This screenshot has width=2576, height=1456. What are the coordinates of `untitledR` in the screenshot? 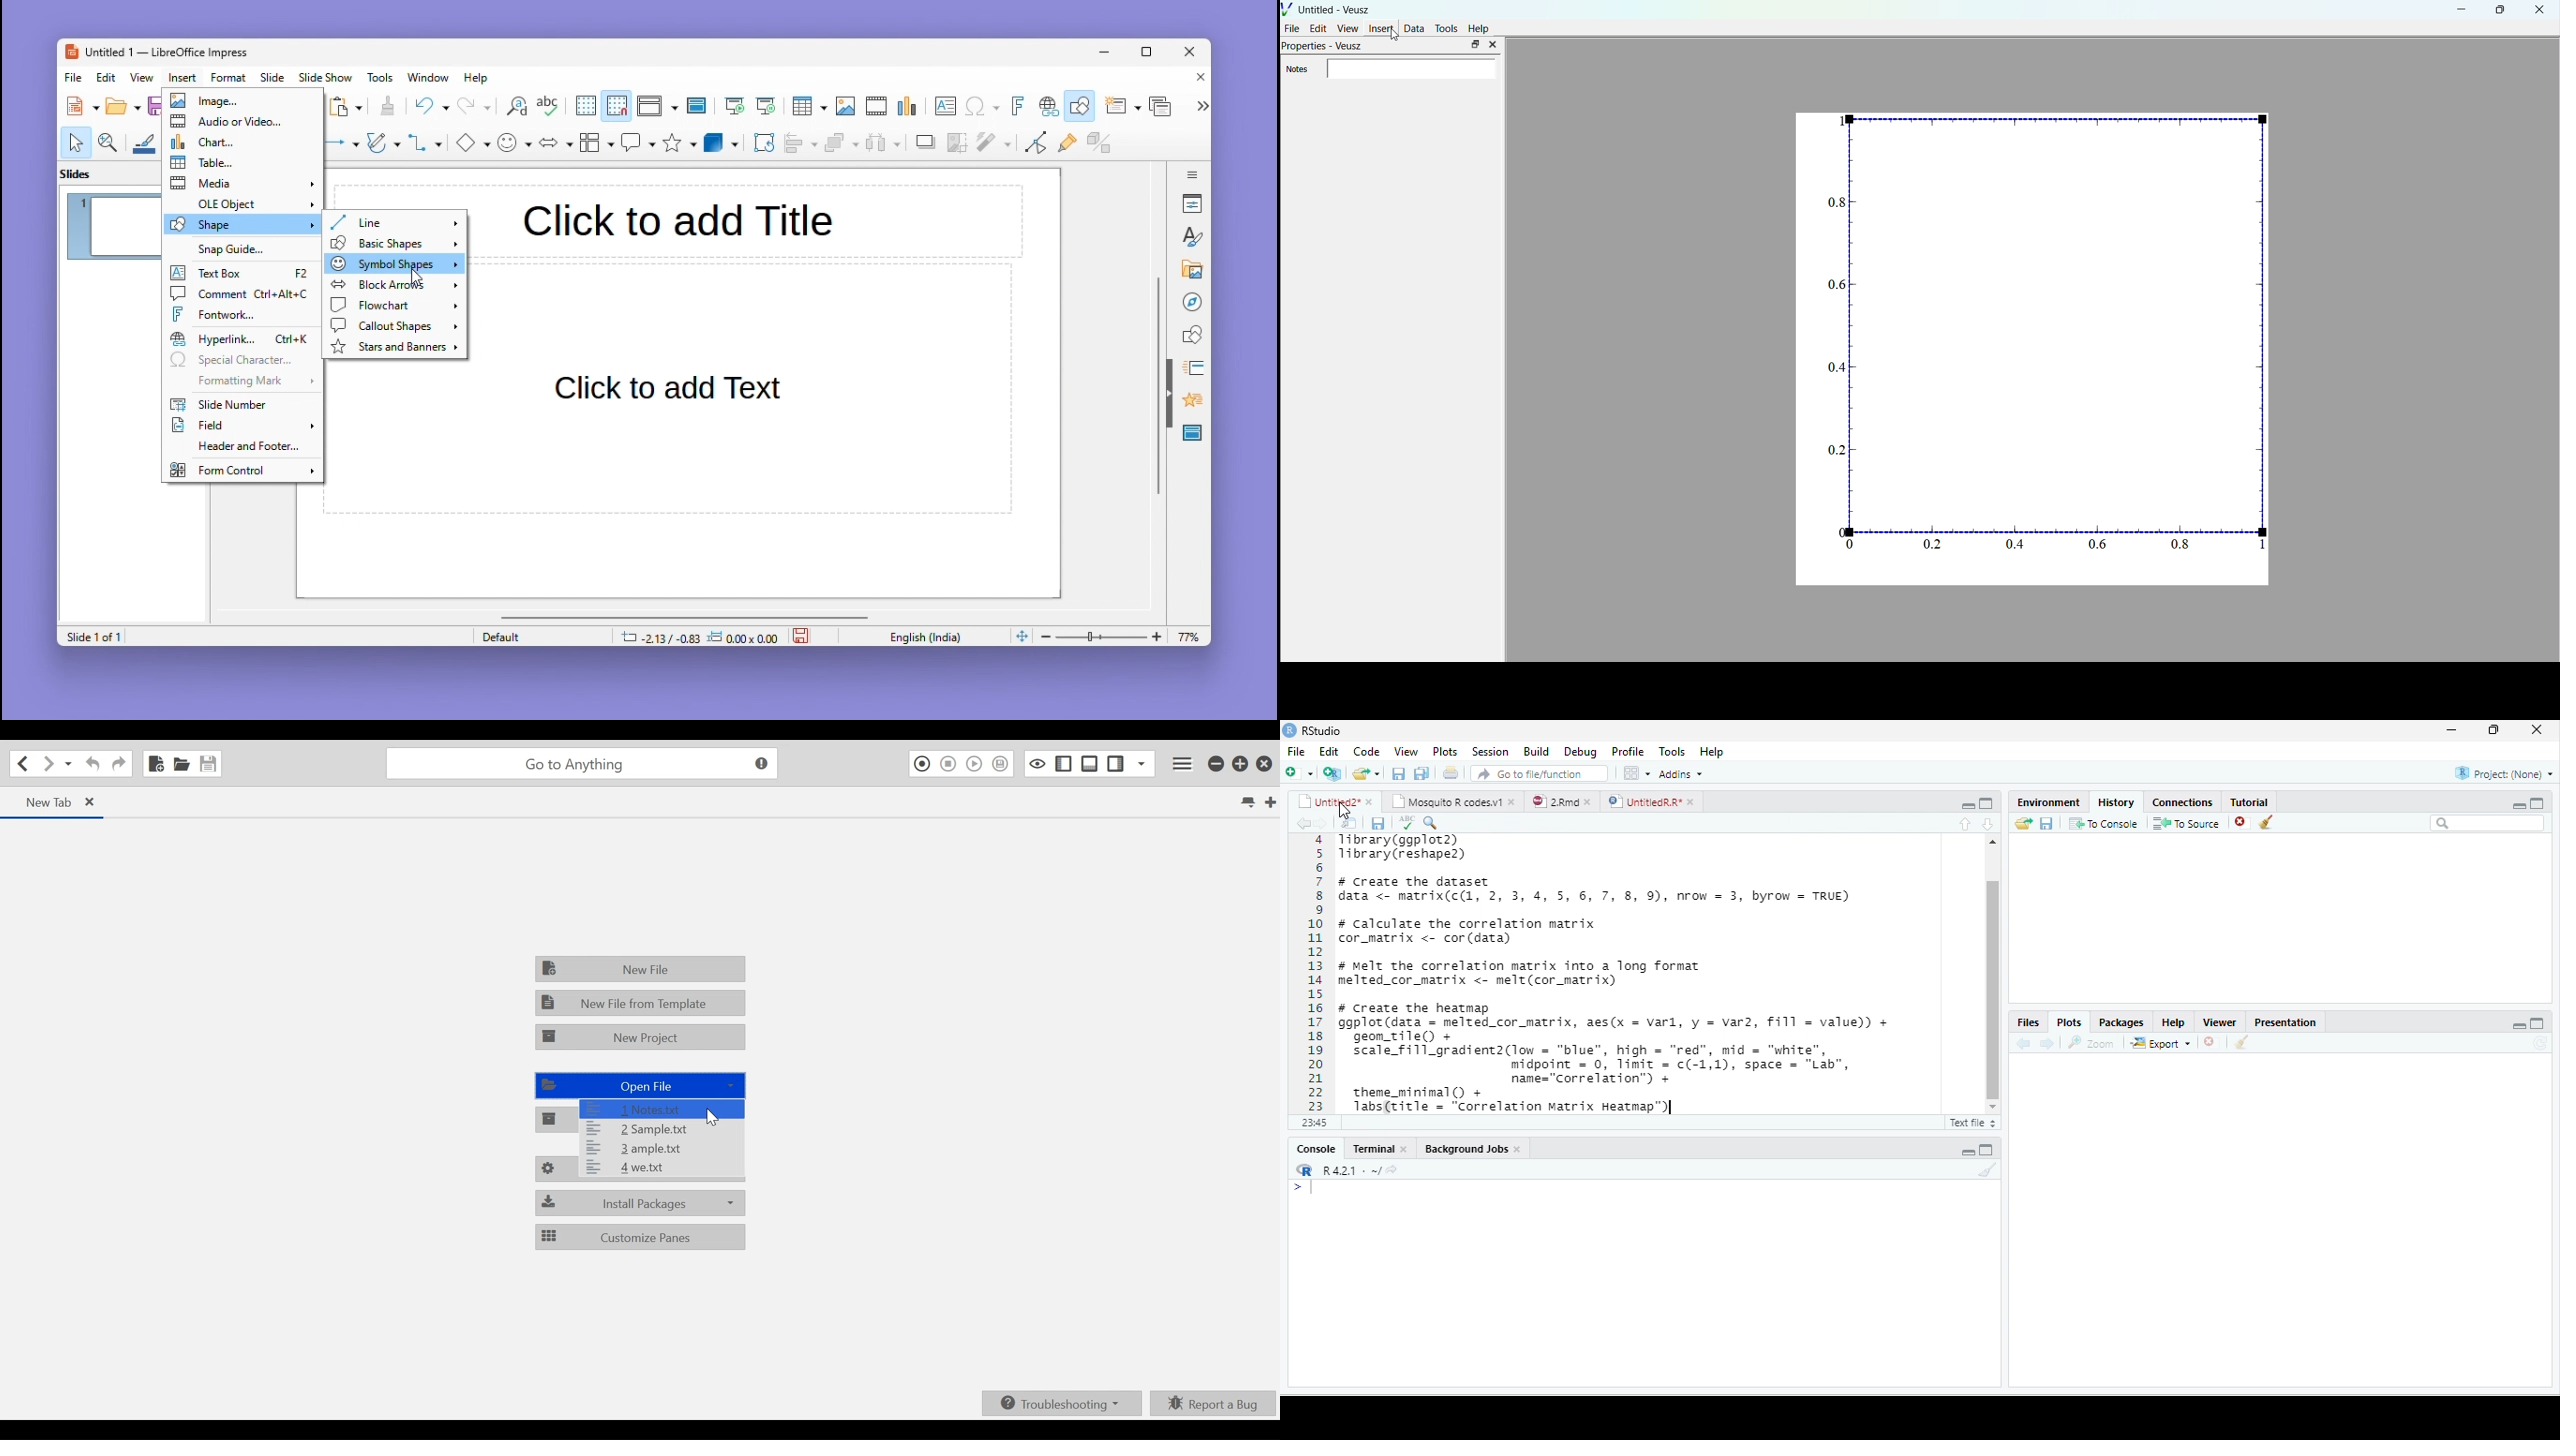 It's located at (1650, 802).